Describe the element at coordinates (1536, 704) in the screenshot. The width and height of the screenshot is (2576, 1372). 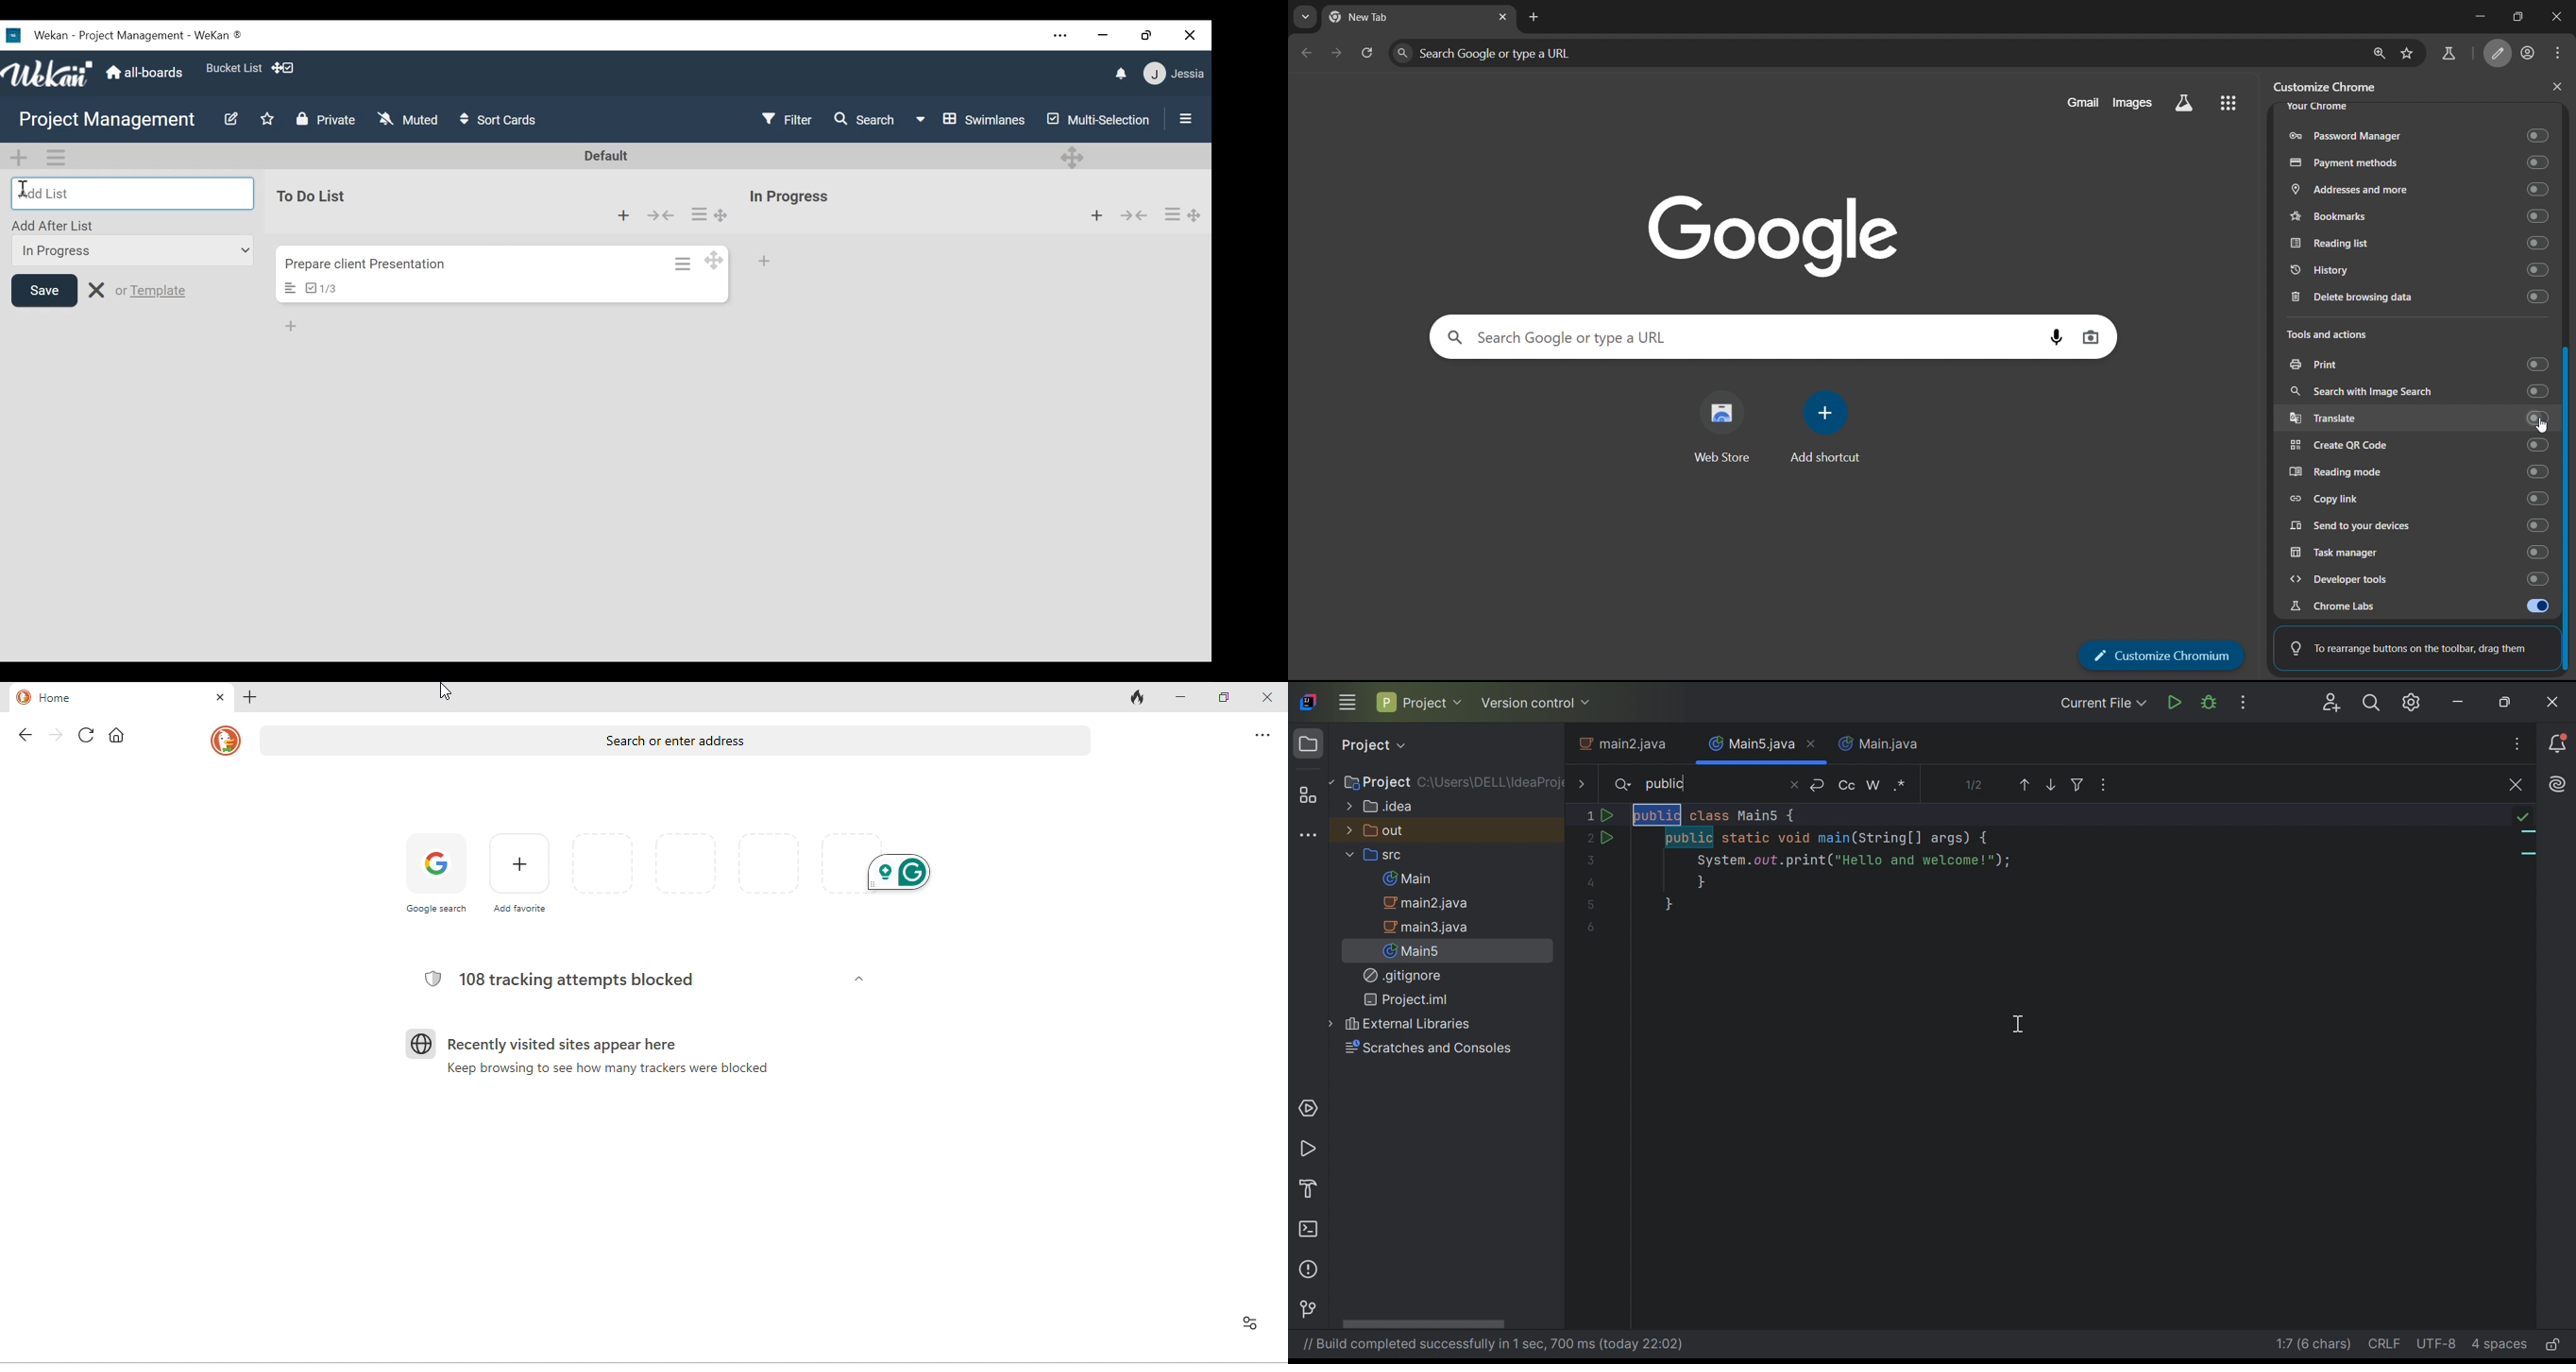
I see `Version control` at that location.